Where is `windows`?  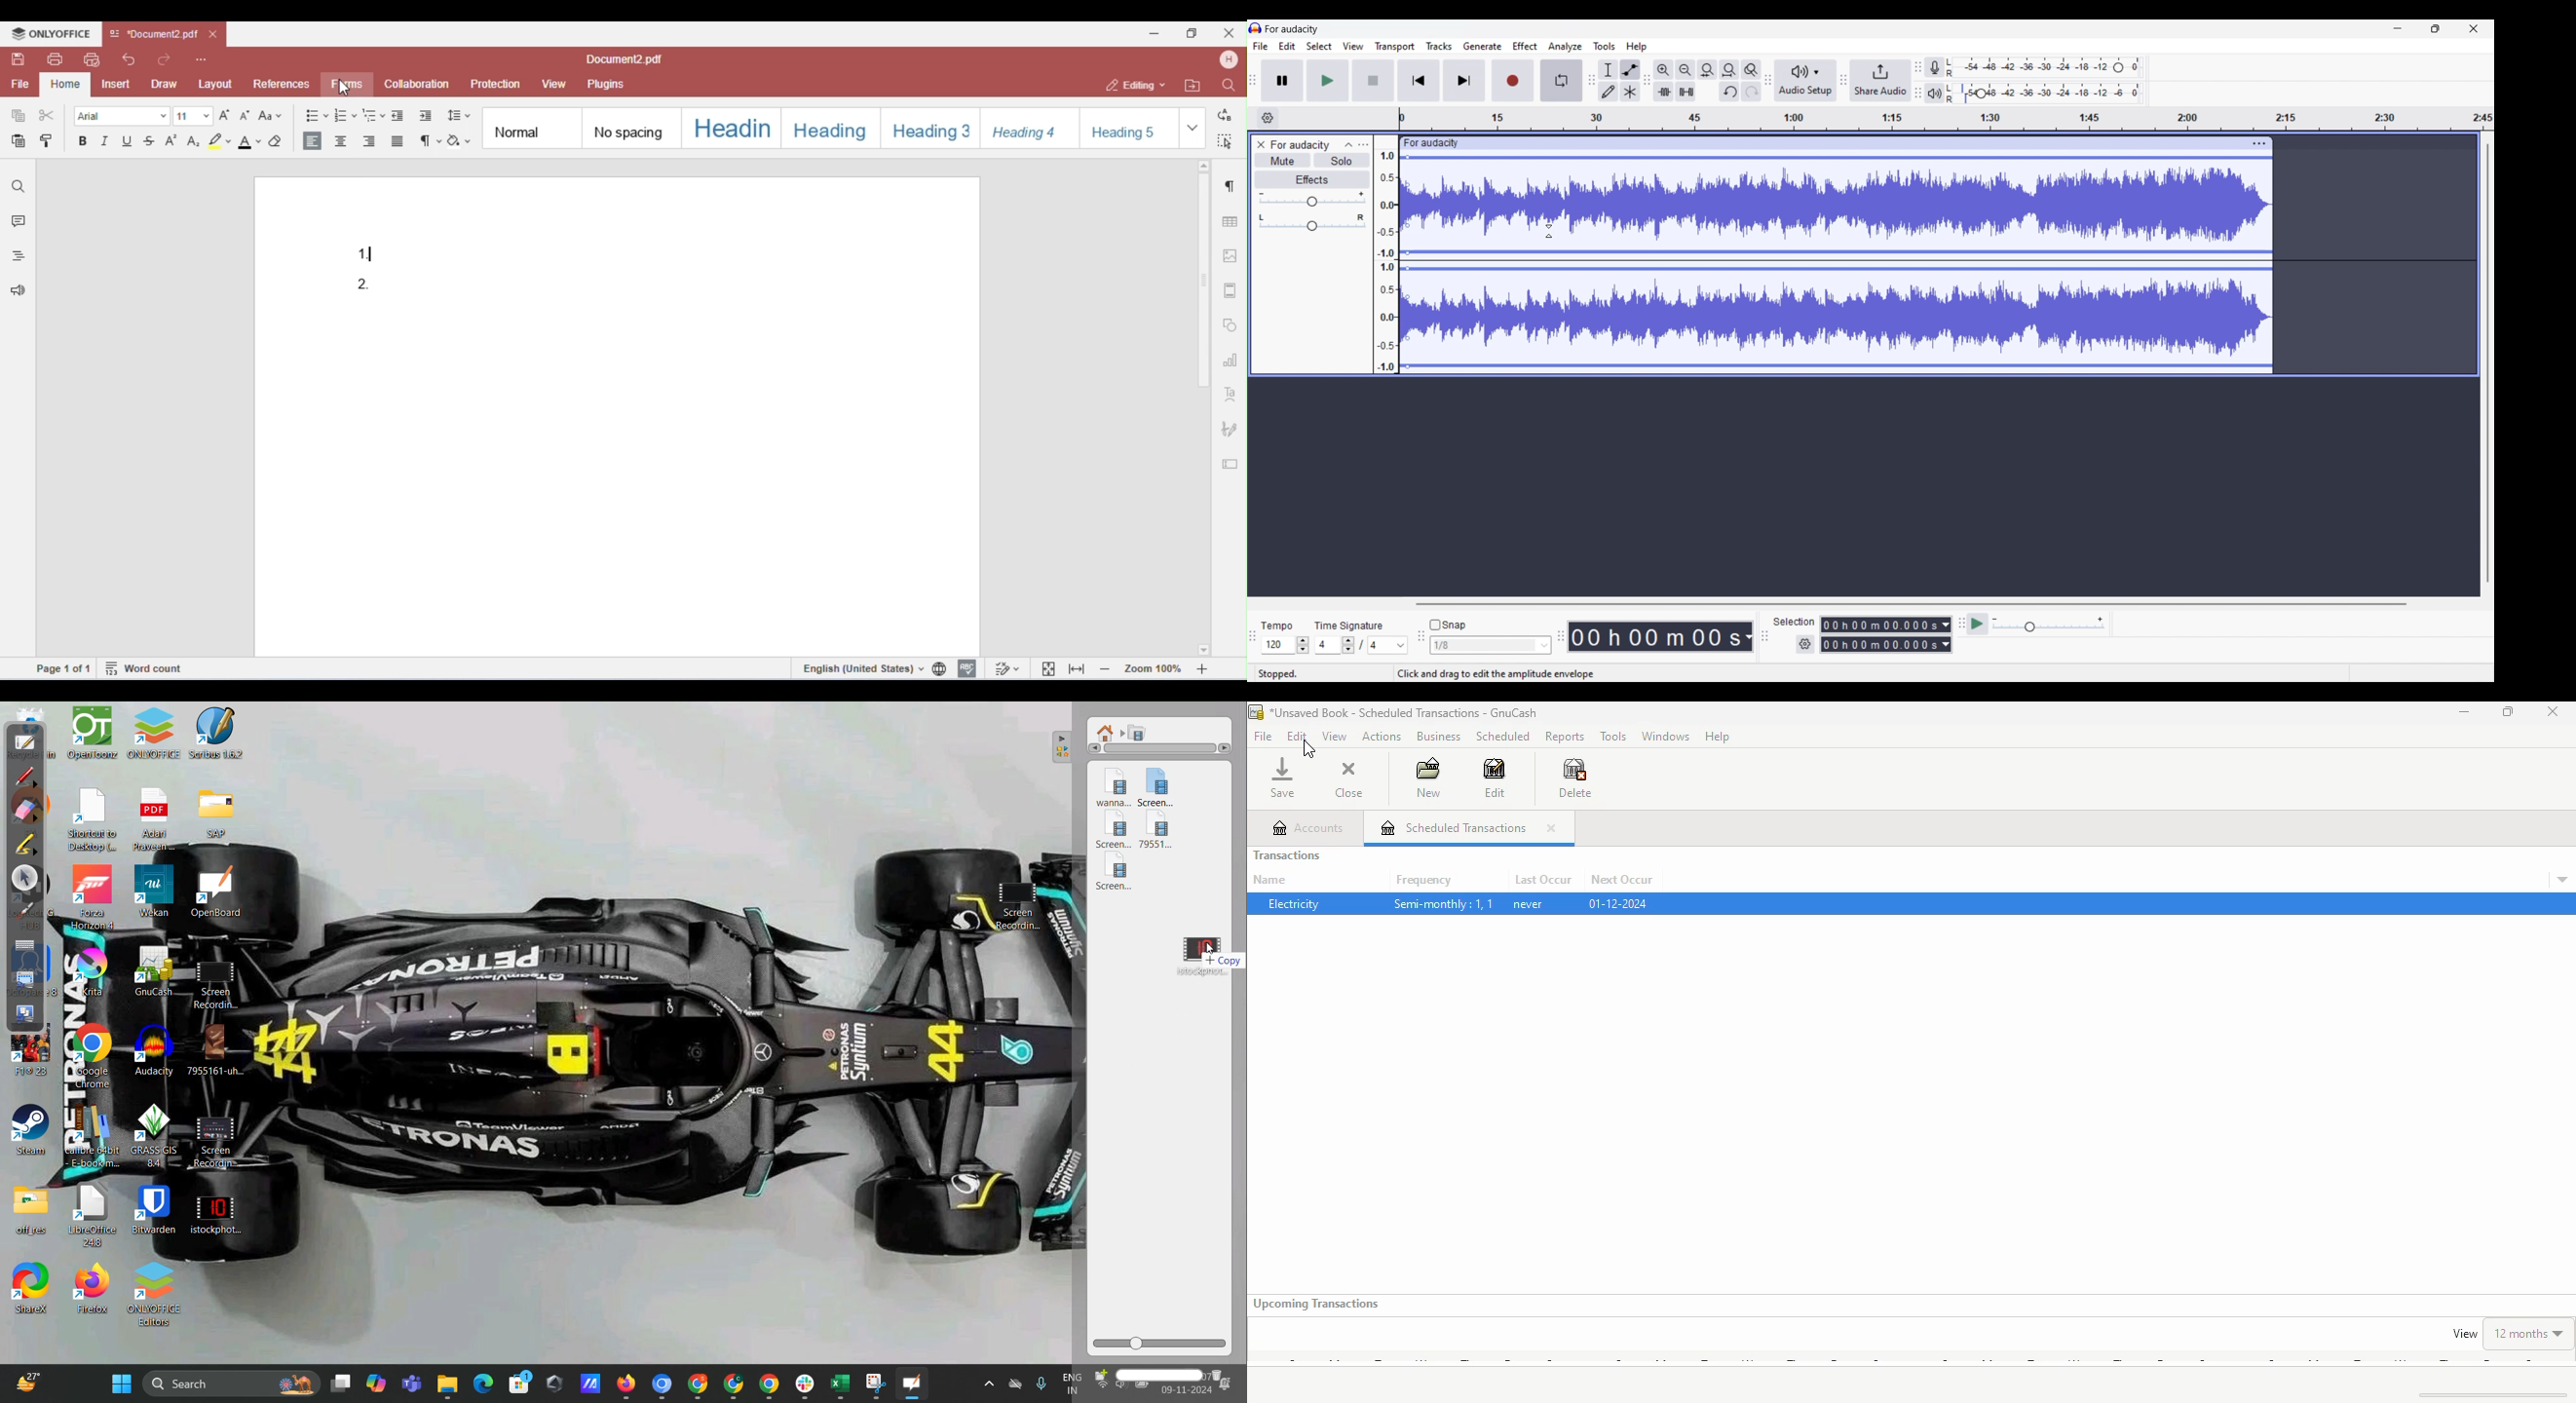
windows is located at coordinates (1667, 736).